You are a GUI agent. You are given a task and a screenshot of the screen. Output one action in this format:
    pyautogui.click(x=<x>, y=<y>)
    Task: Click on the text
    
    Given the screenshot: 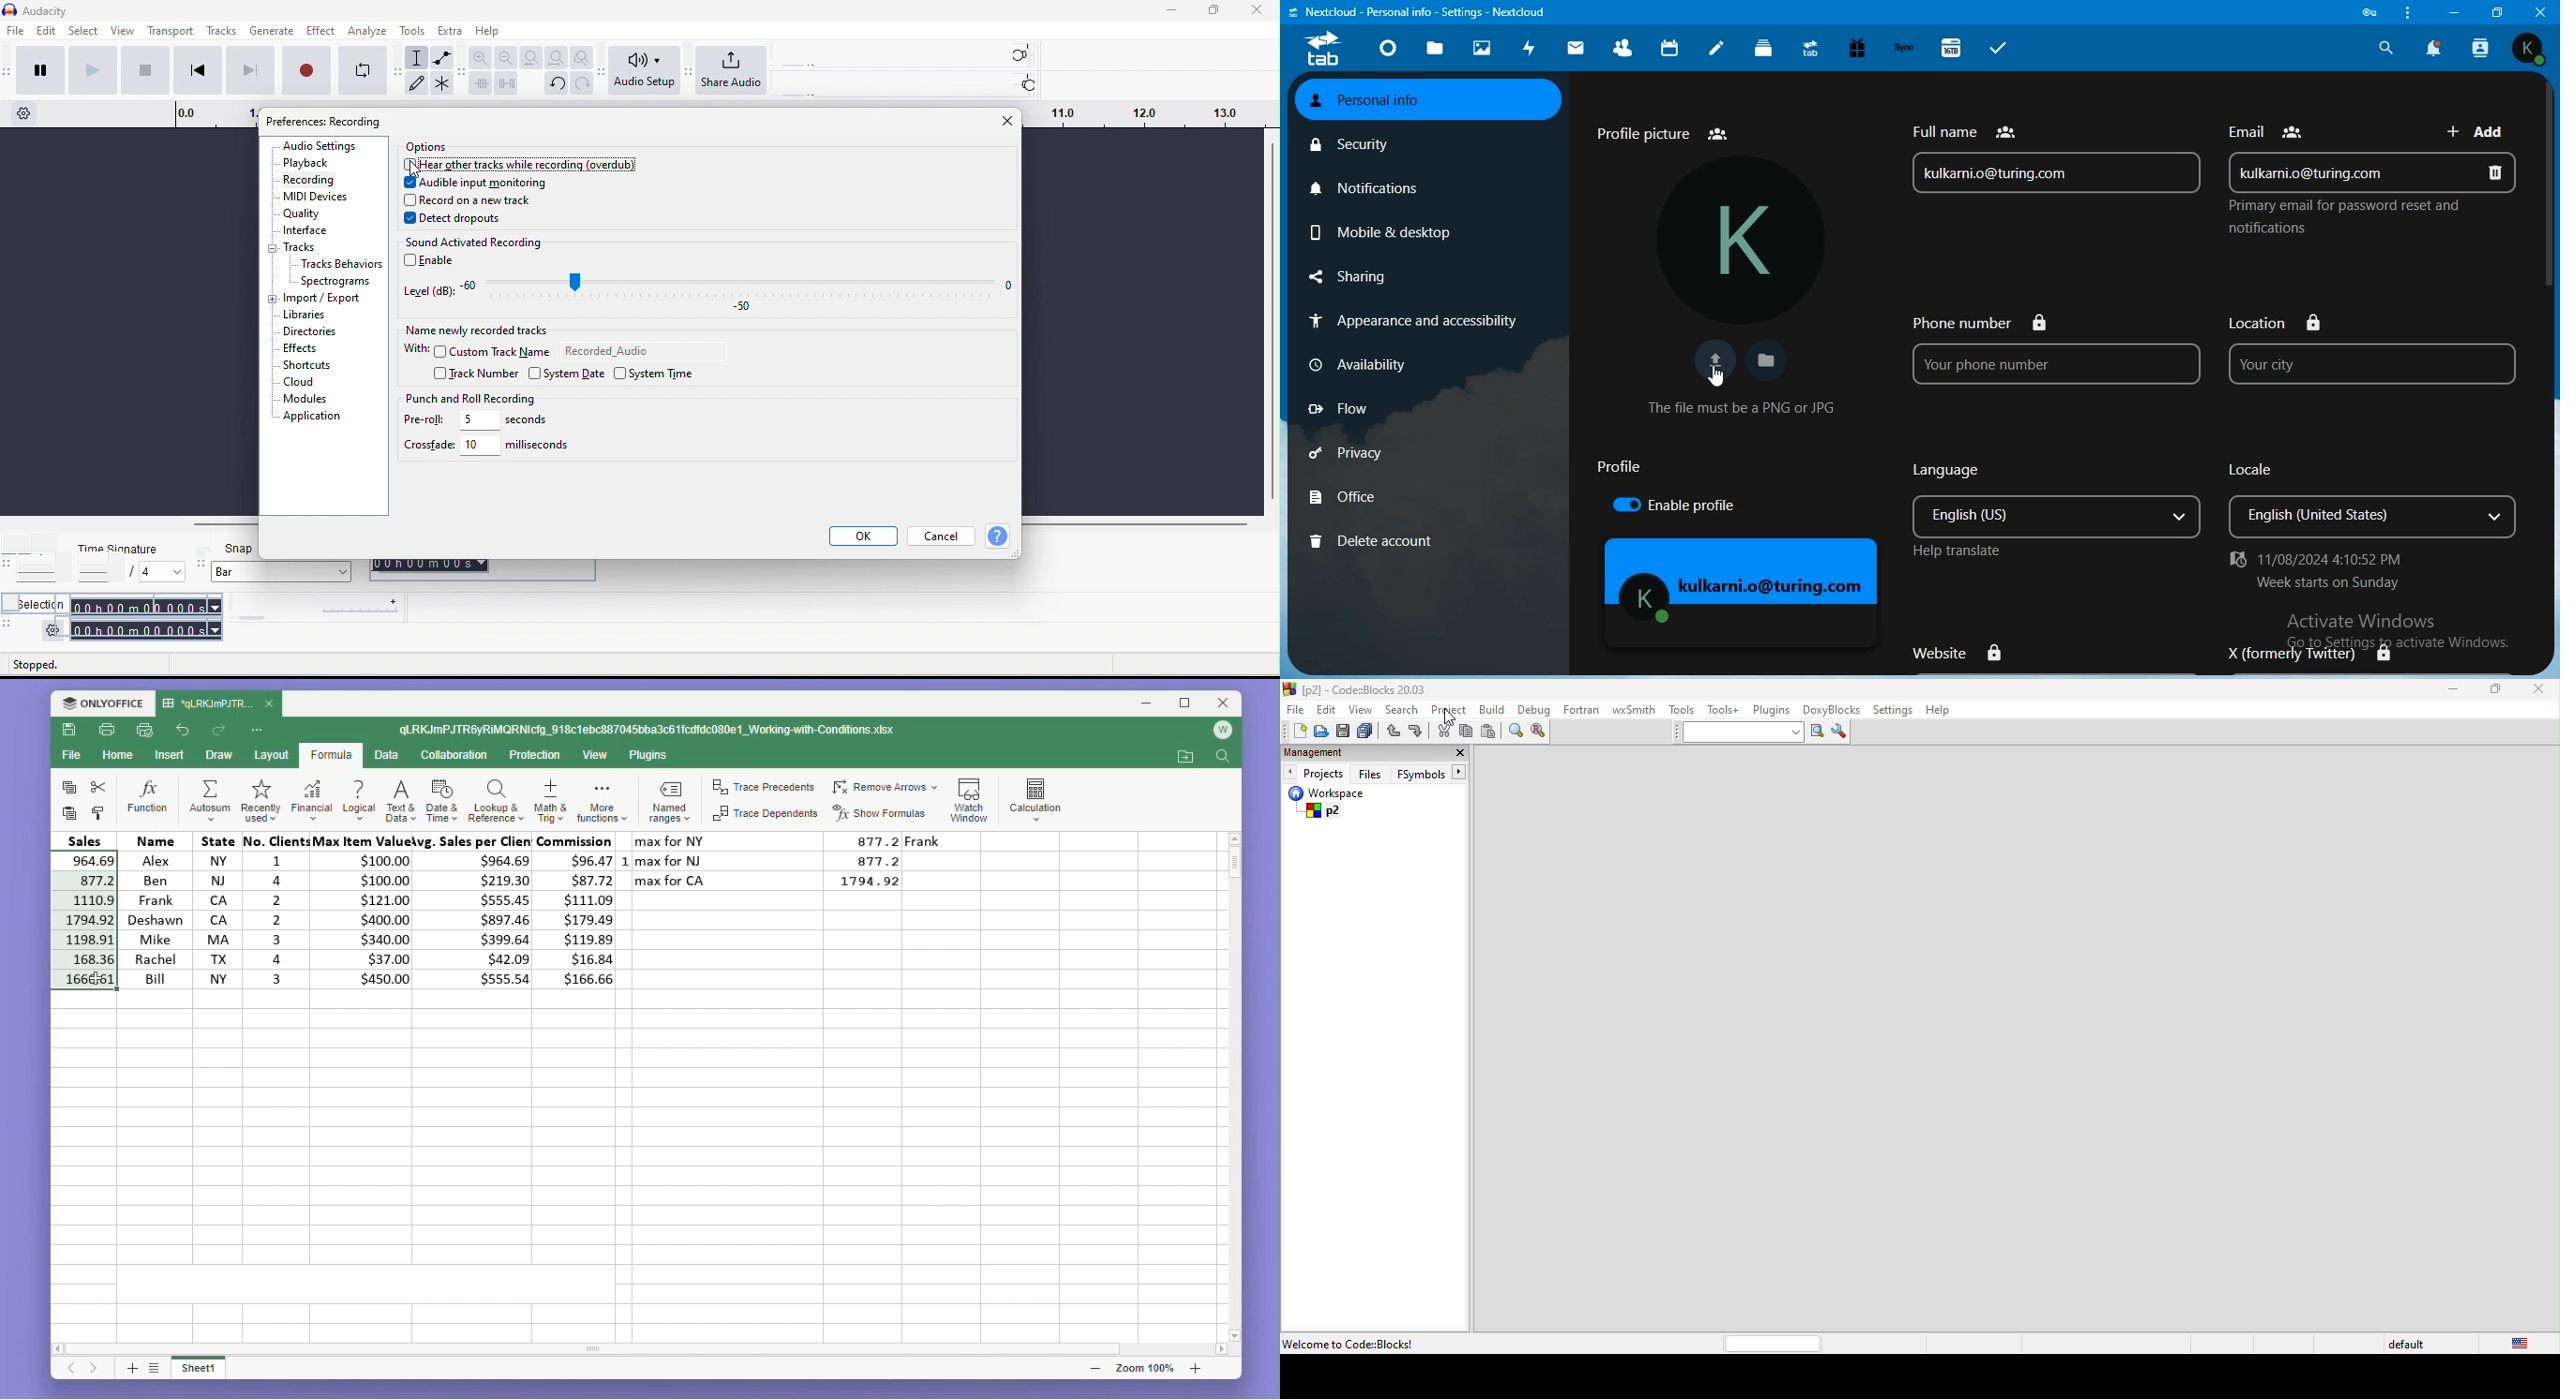 What is the action you would take?
    pyautogui.click(x=2270, y=127)
    